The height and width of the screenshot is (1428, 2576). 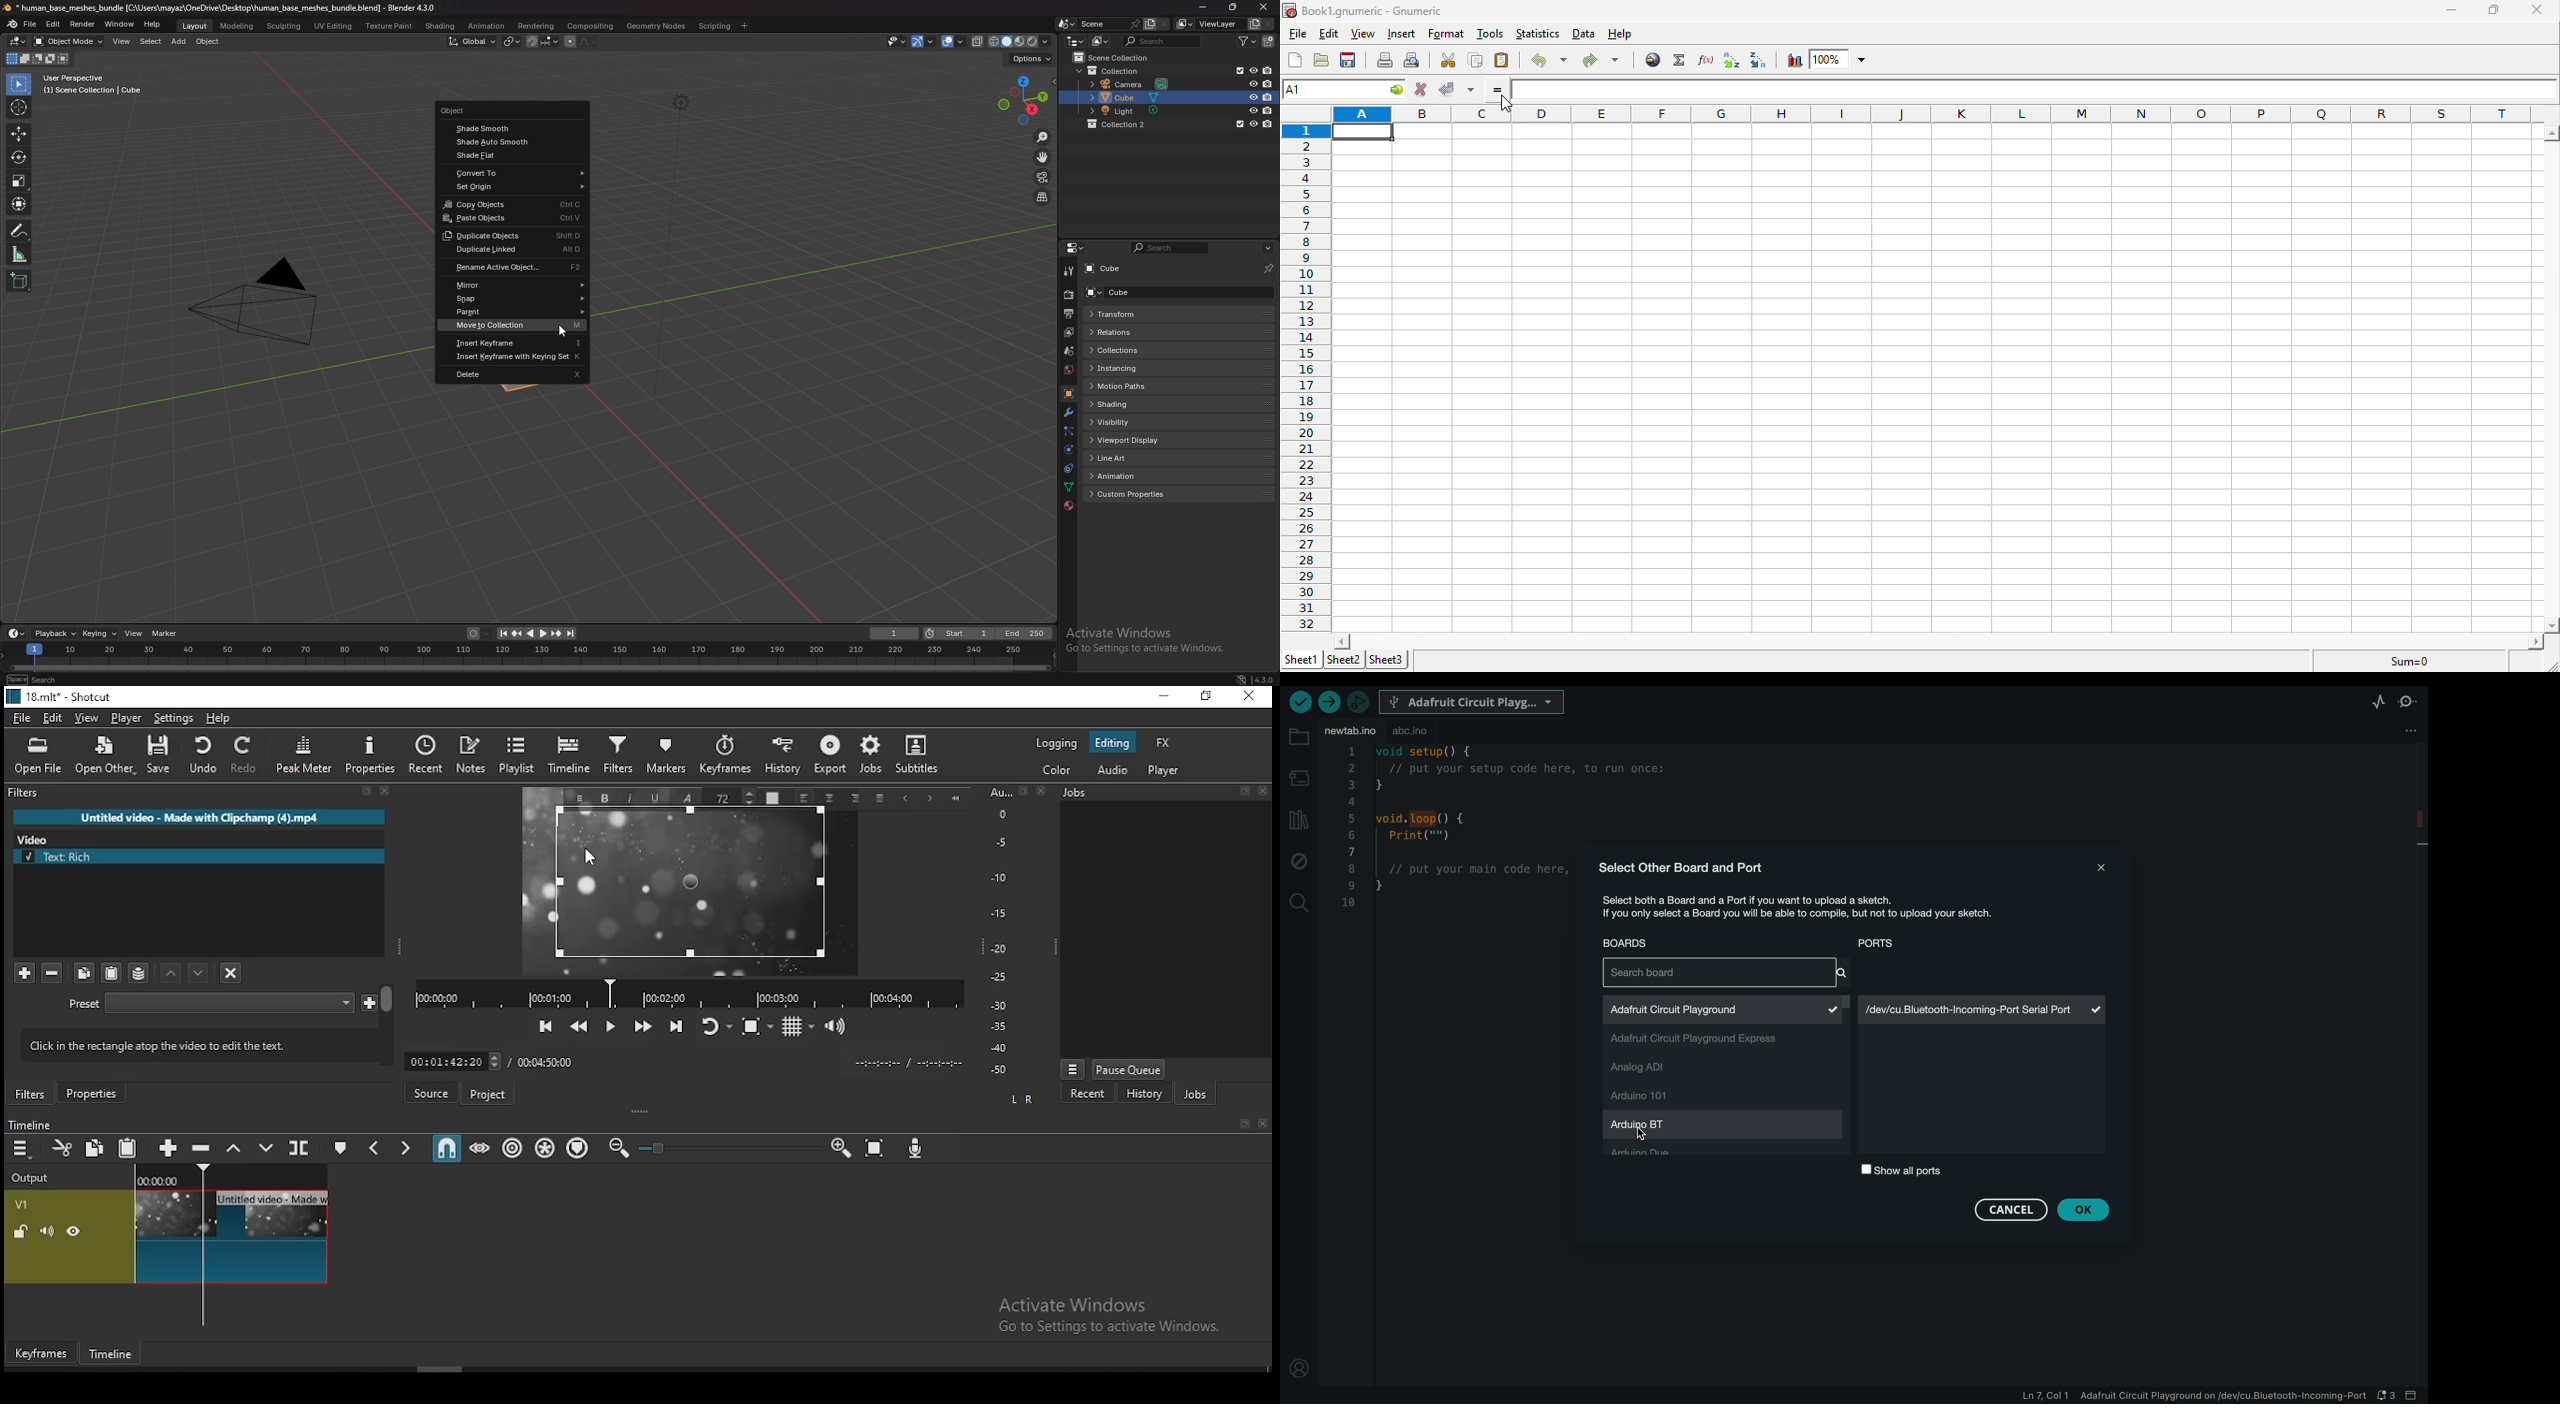 I want to click on hide in viewport, so click(x=1253, y=110).